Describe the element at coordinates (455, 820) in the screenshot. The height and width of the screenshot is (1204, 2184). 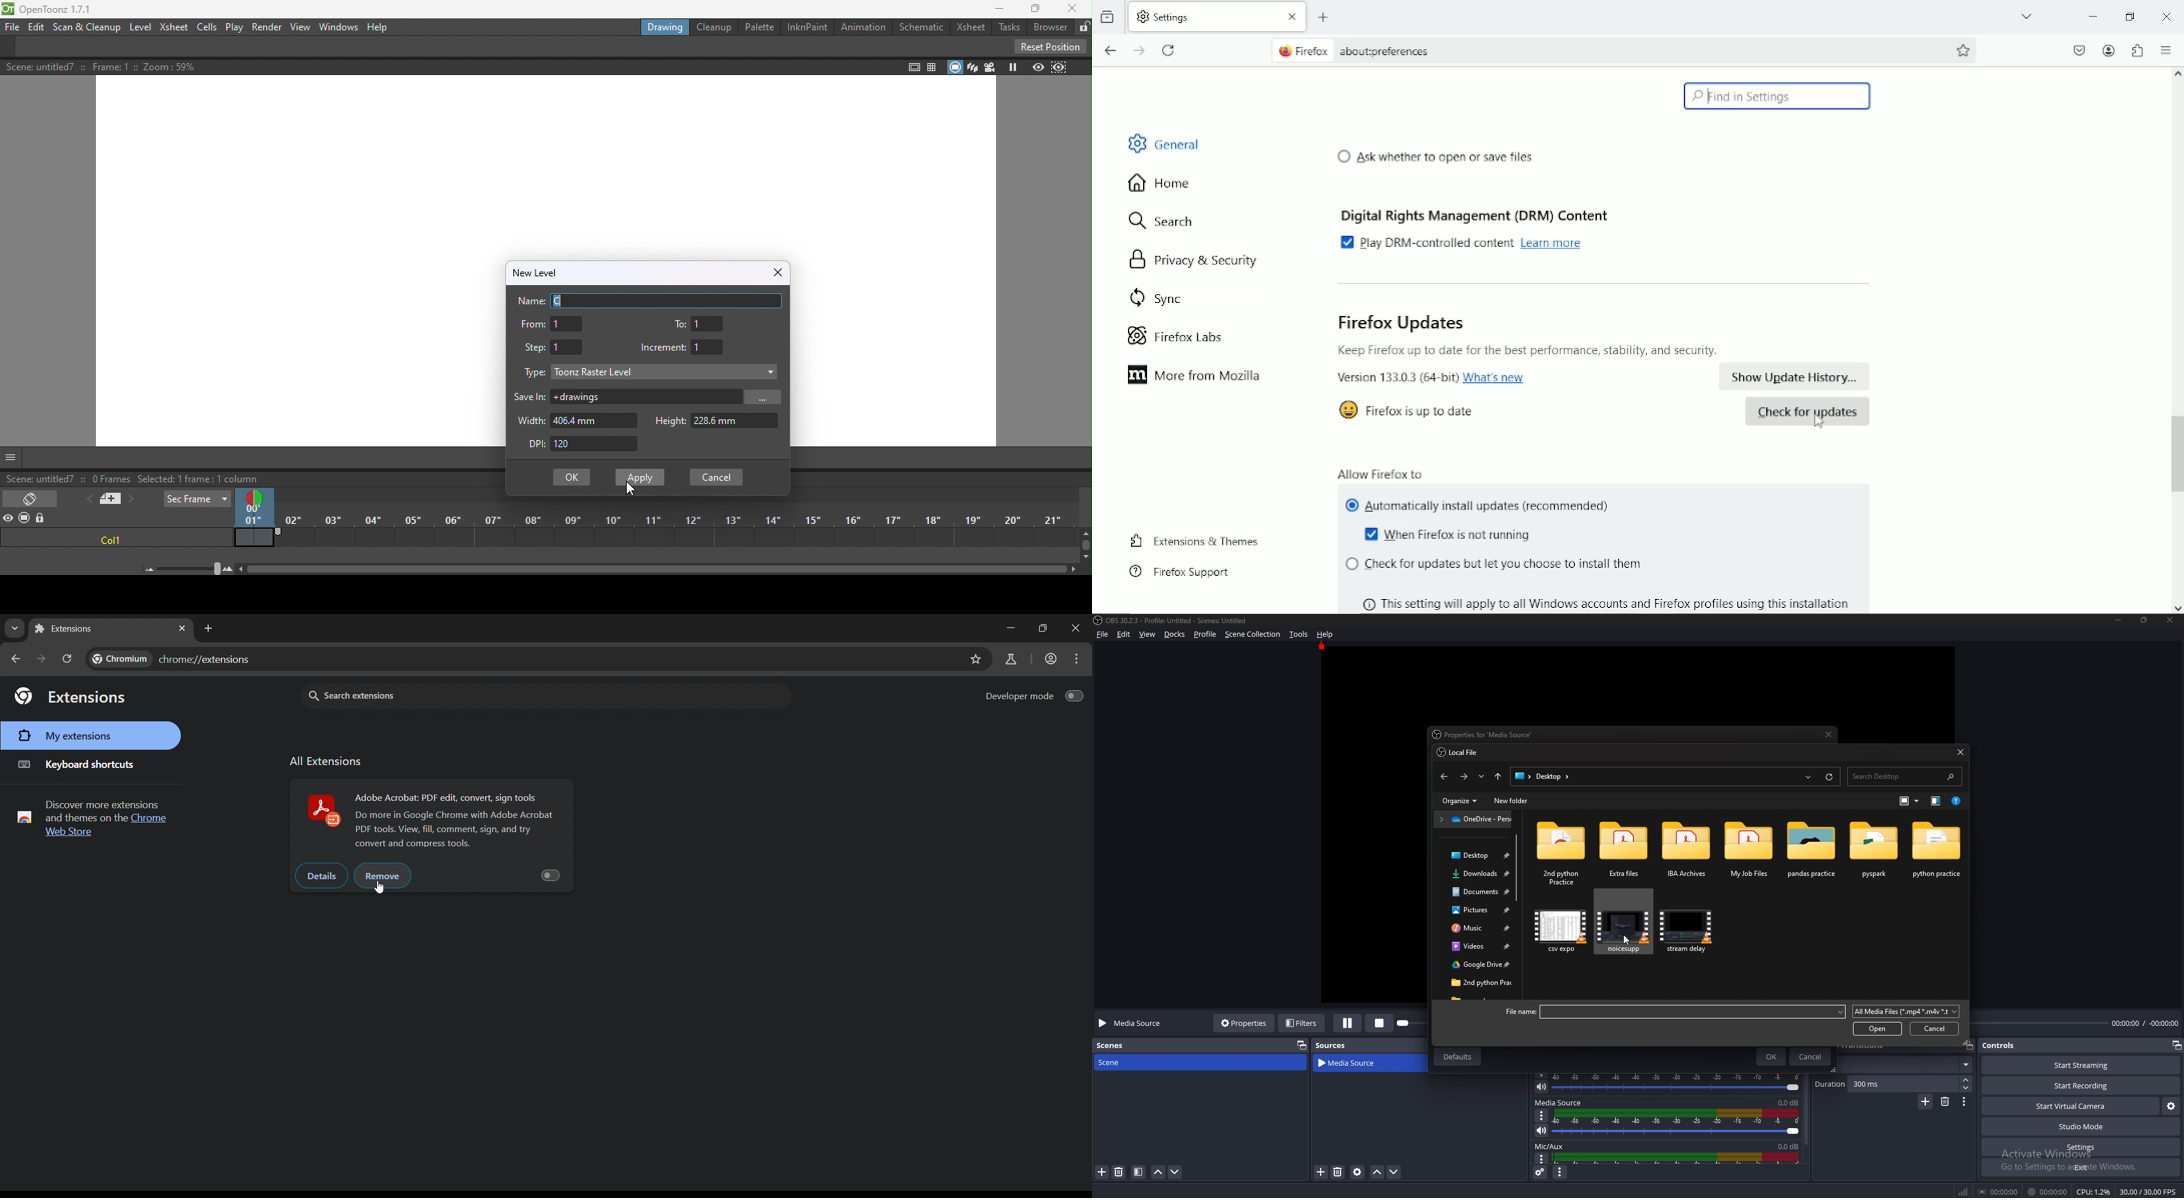
I see `adobe odf` at that location.